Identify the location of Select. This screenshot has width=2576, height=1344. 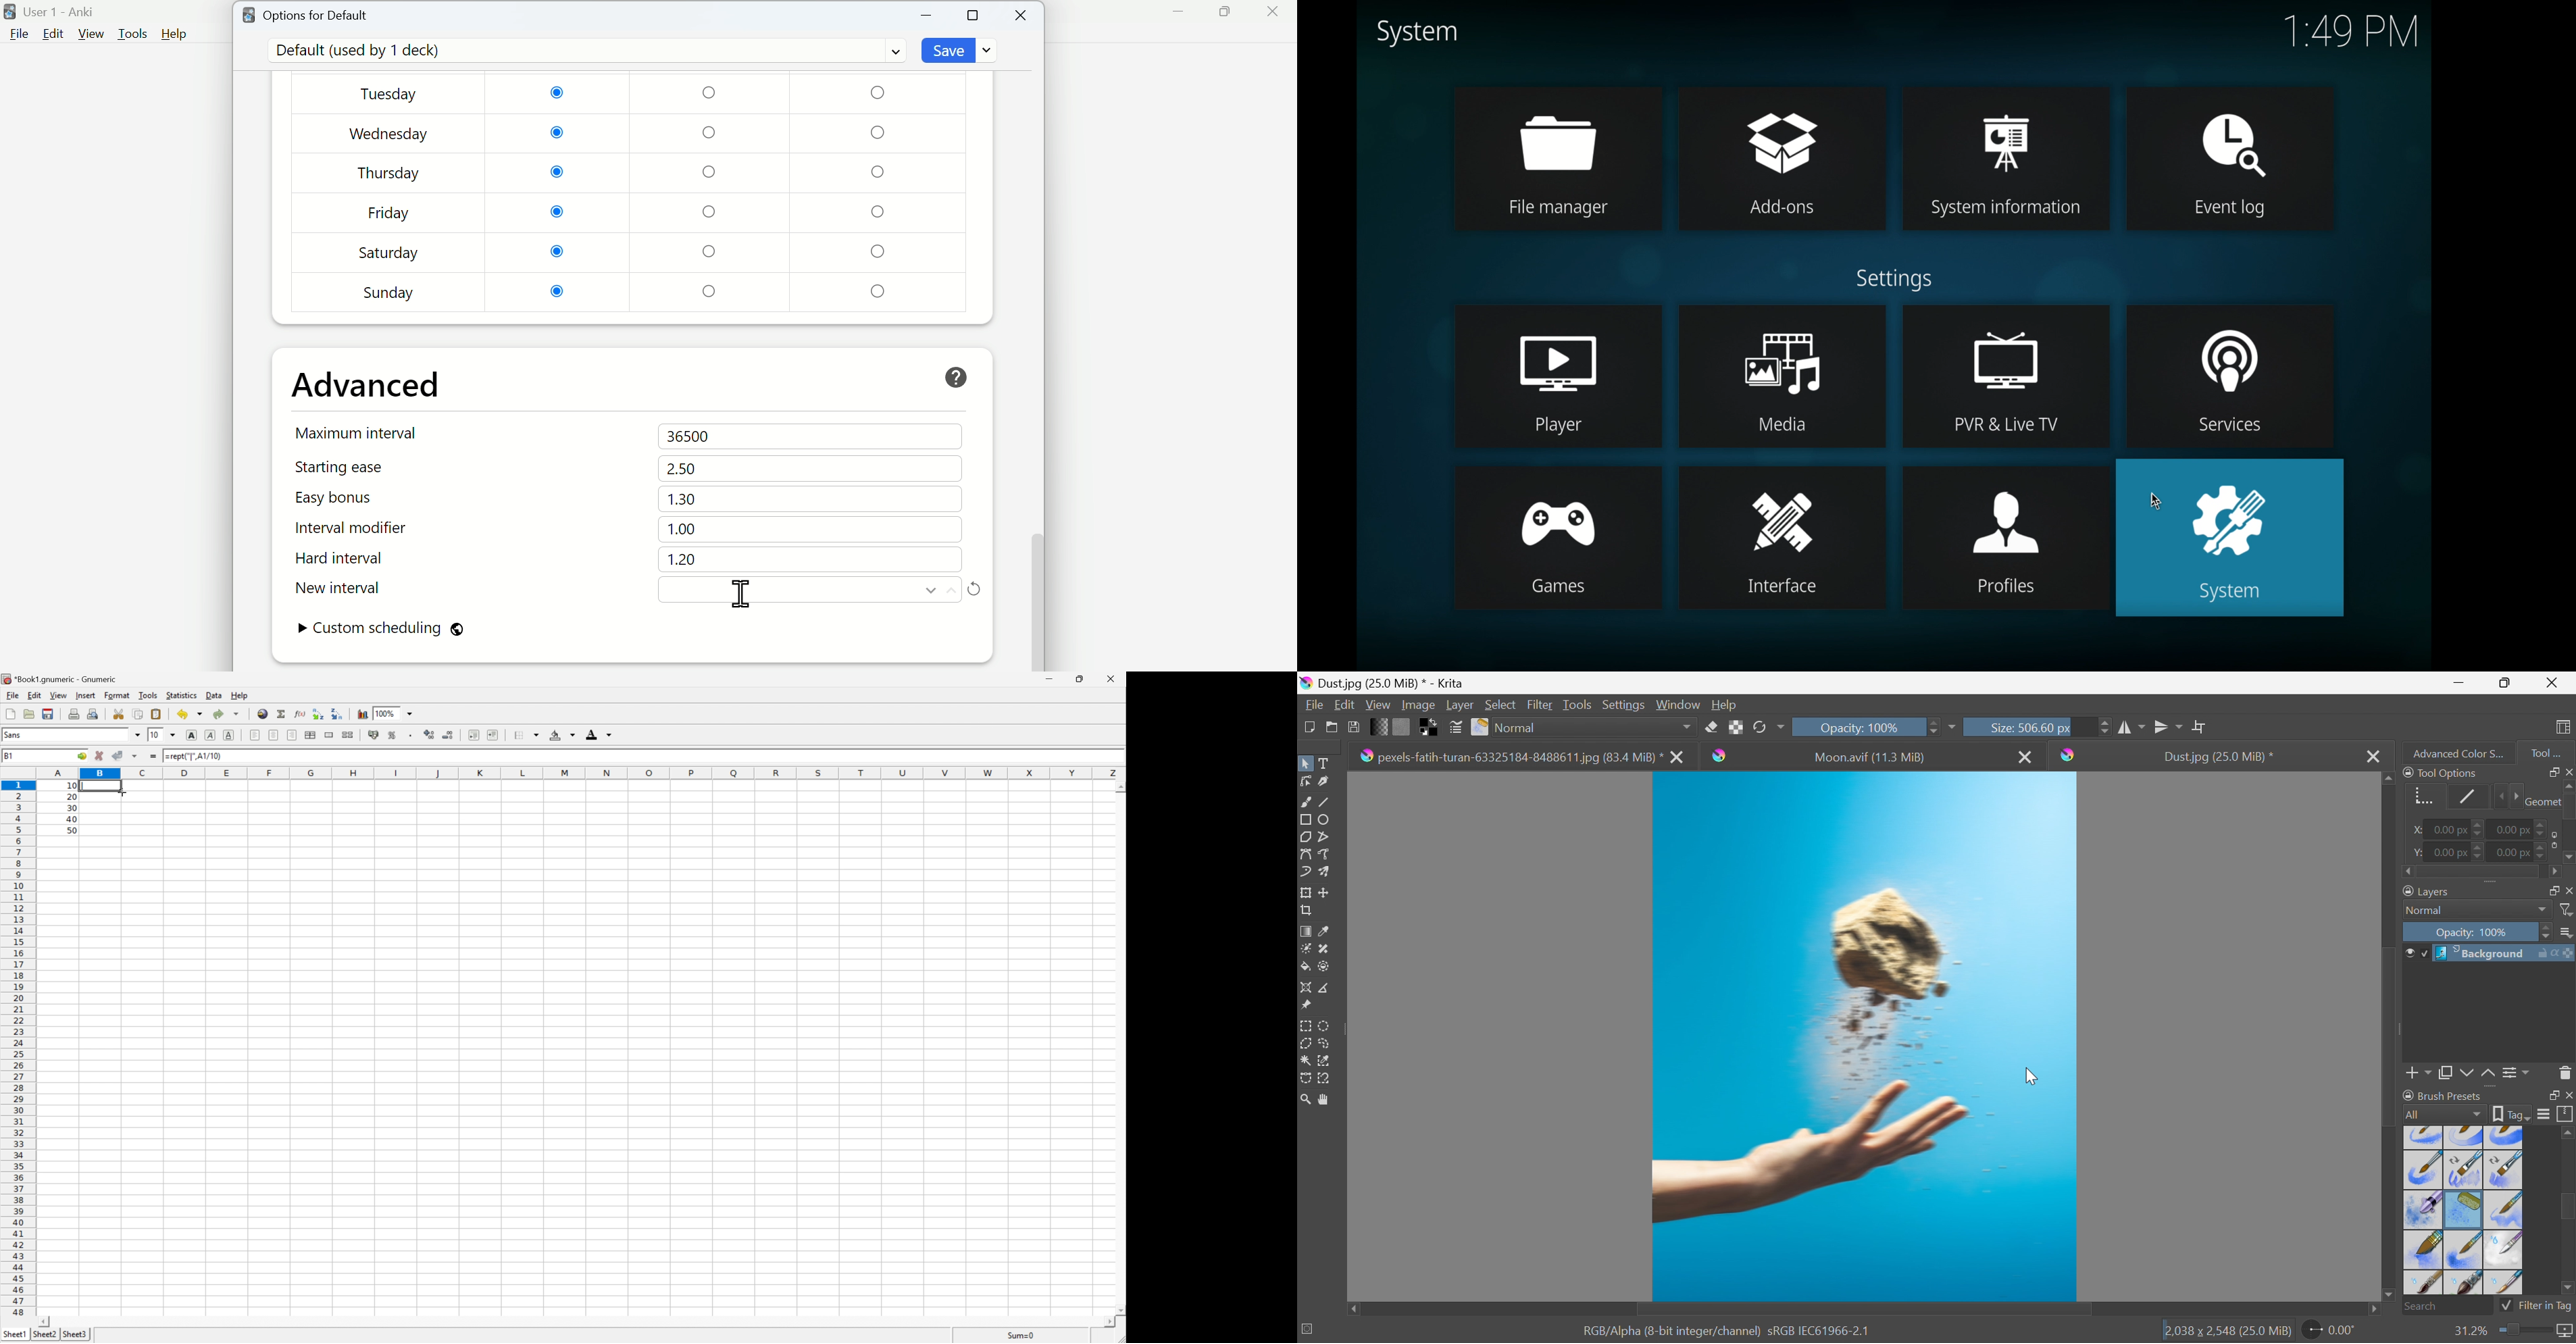
(1501, 704).